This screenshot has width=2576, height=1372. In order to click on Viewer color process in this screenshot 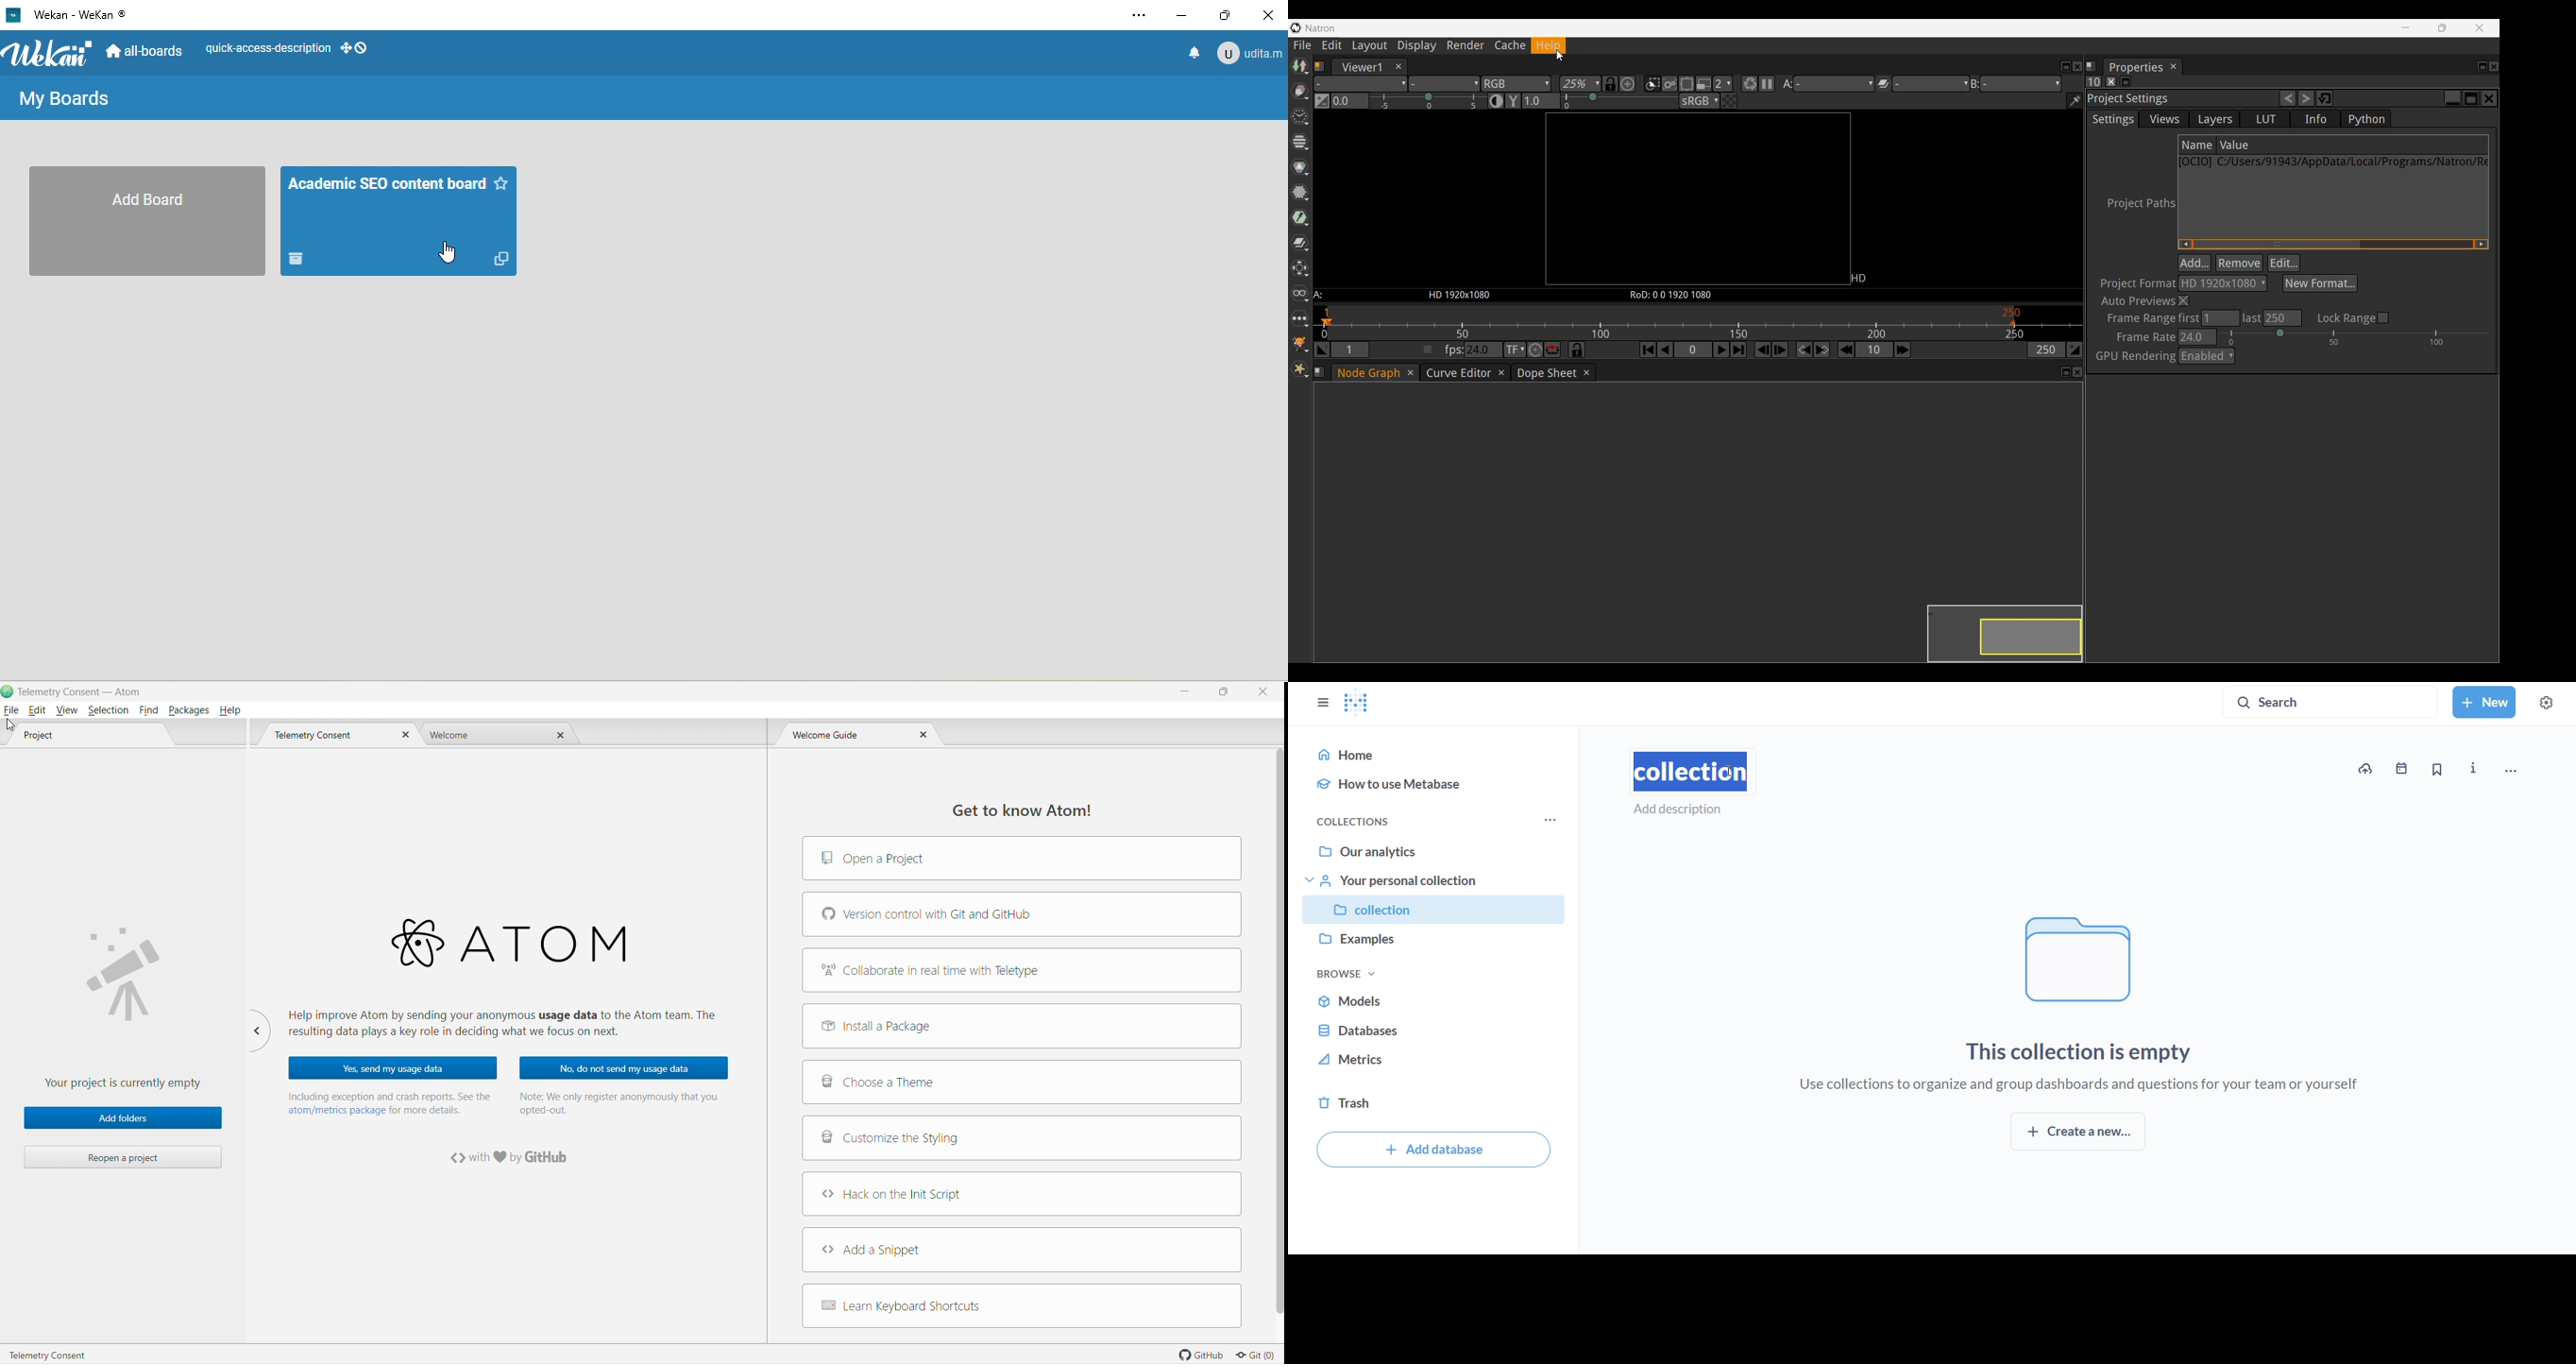, I will do `click(1700, 100)`.